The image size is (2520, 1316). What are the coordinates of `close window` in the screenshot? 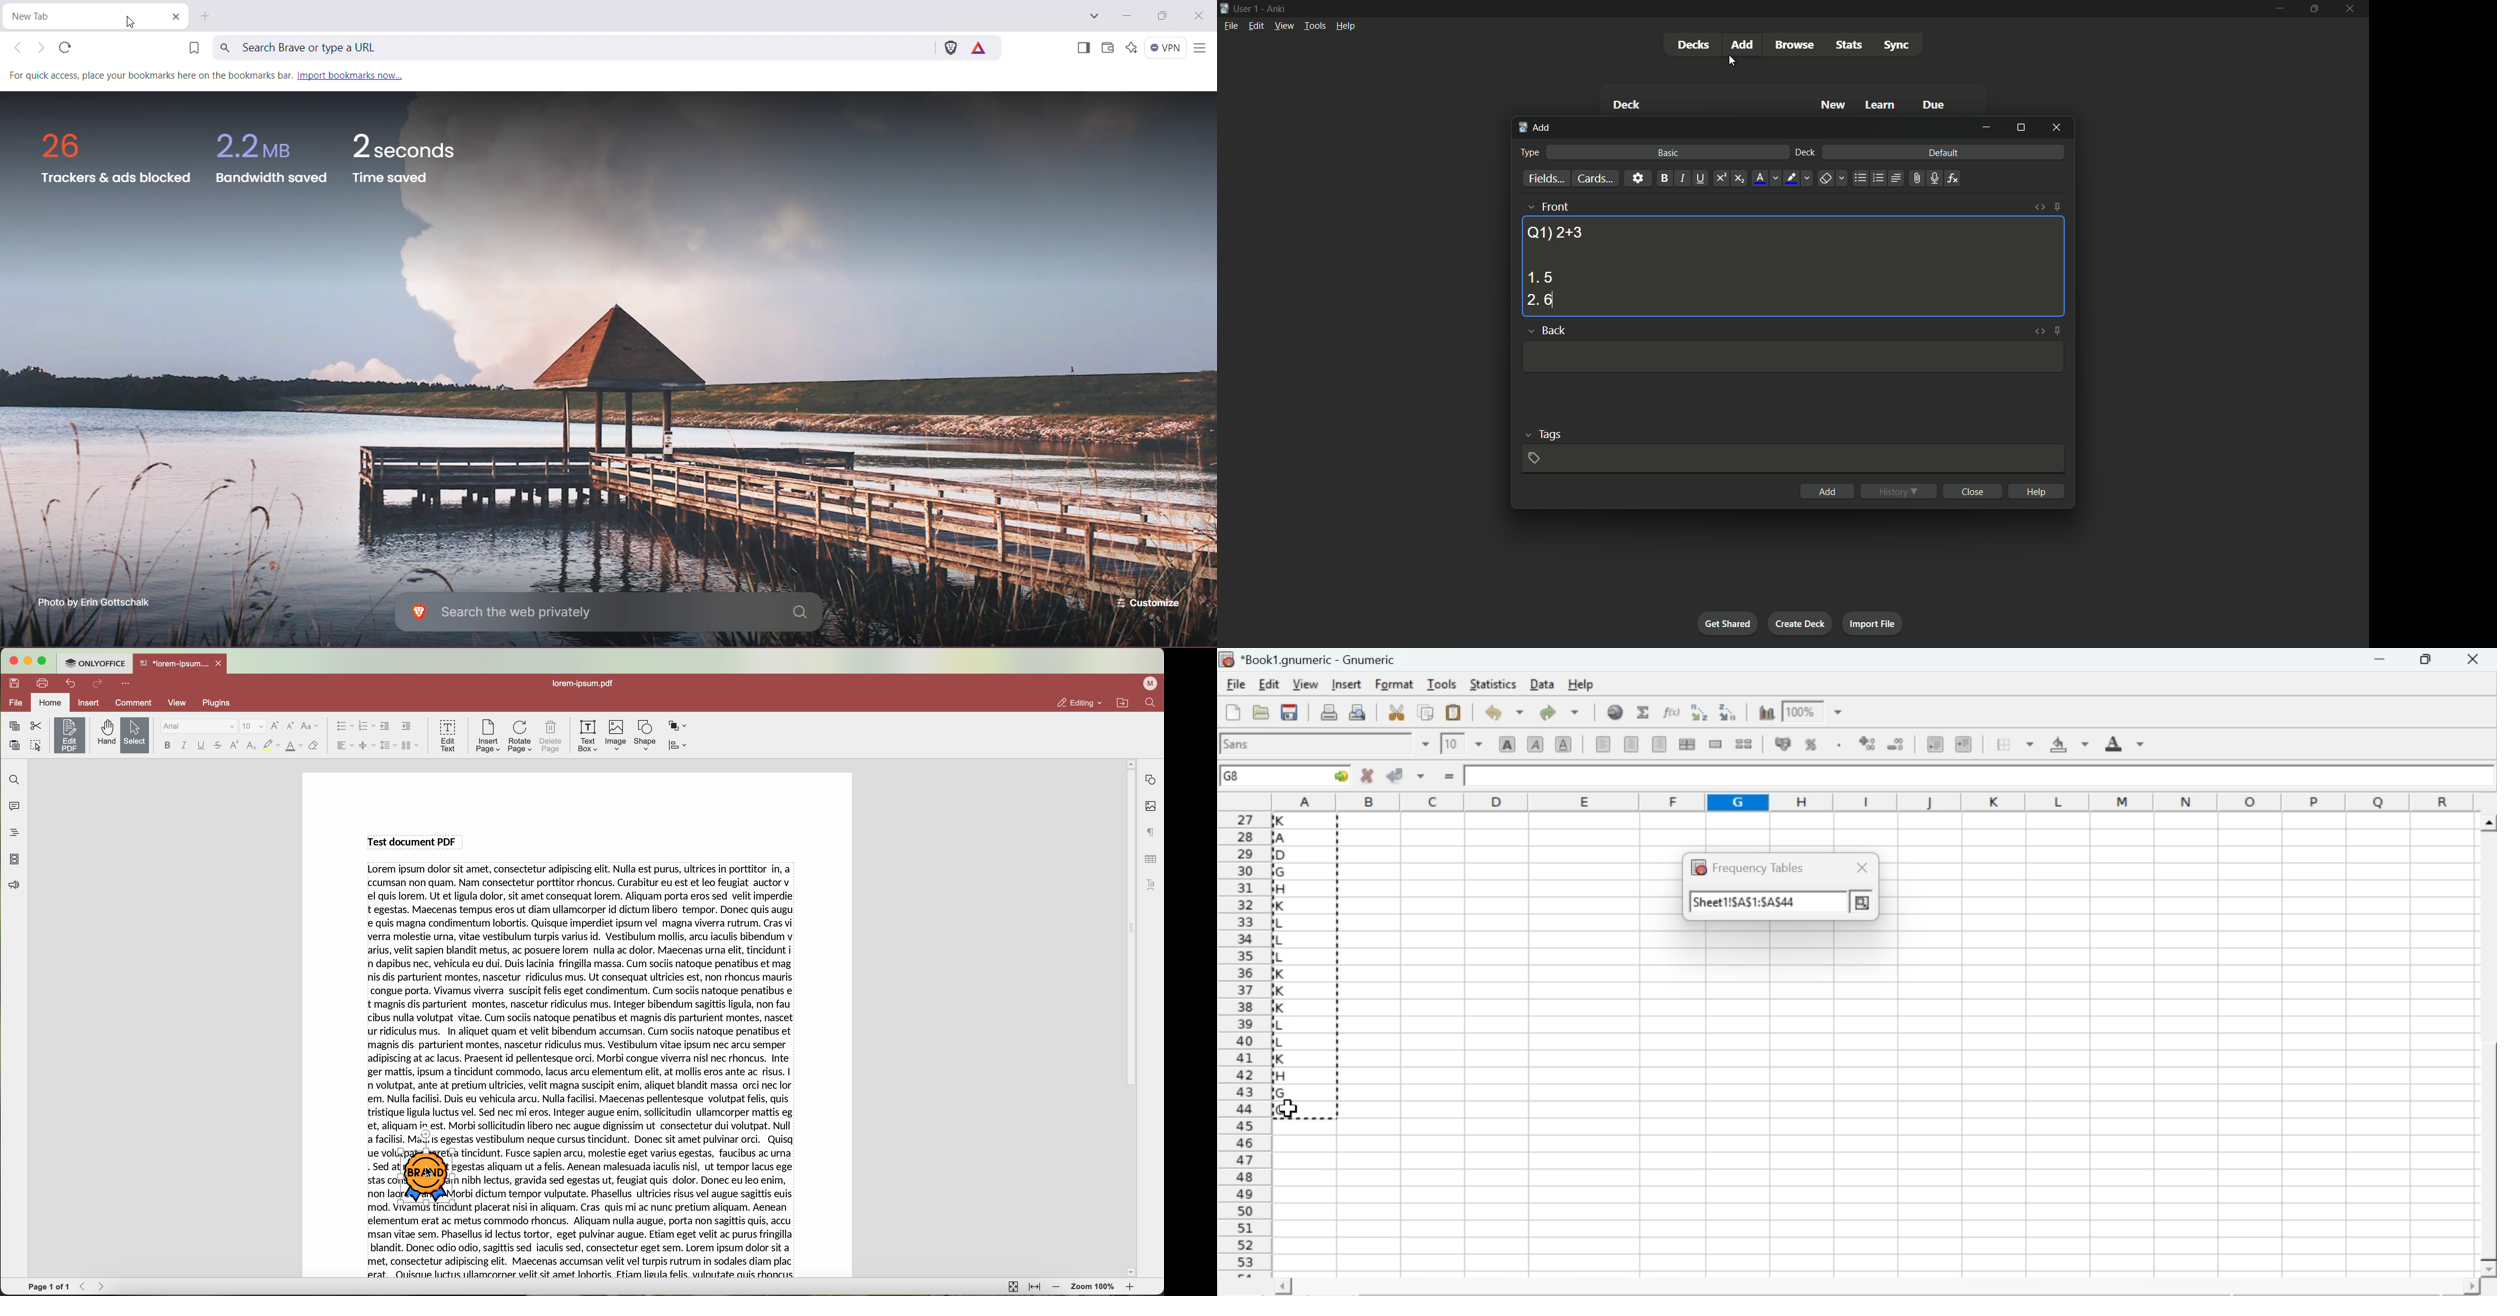 It's located at (2057, 127).